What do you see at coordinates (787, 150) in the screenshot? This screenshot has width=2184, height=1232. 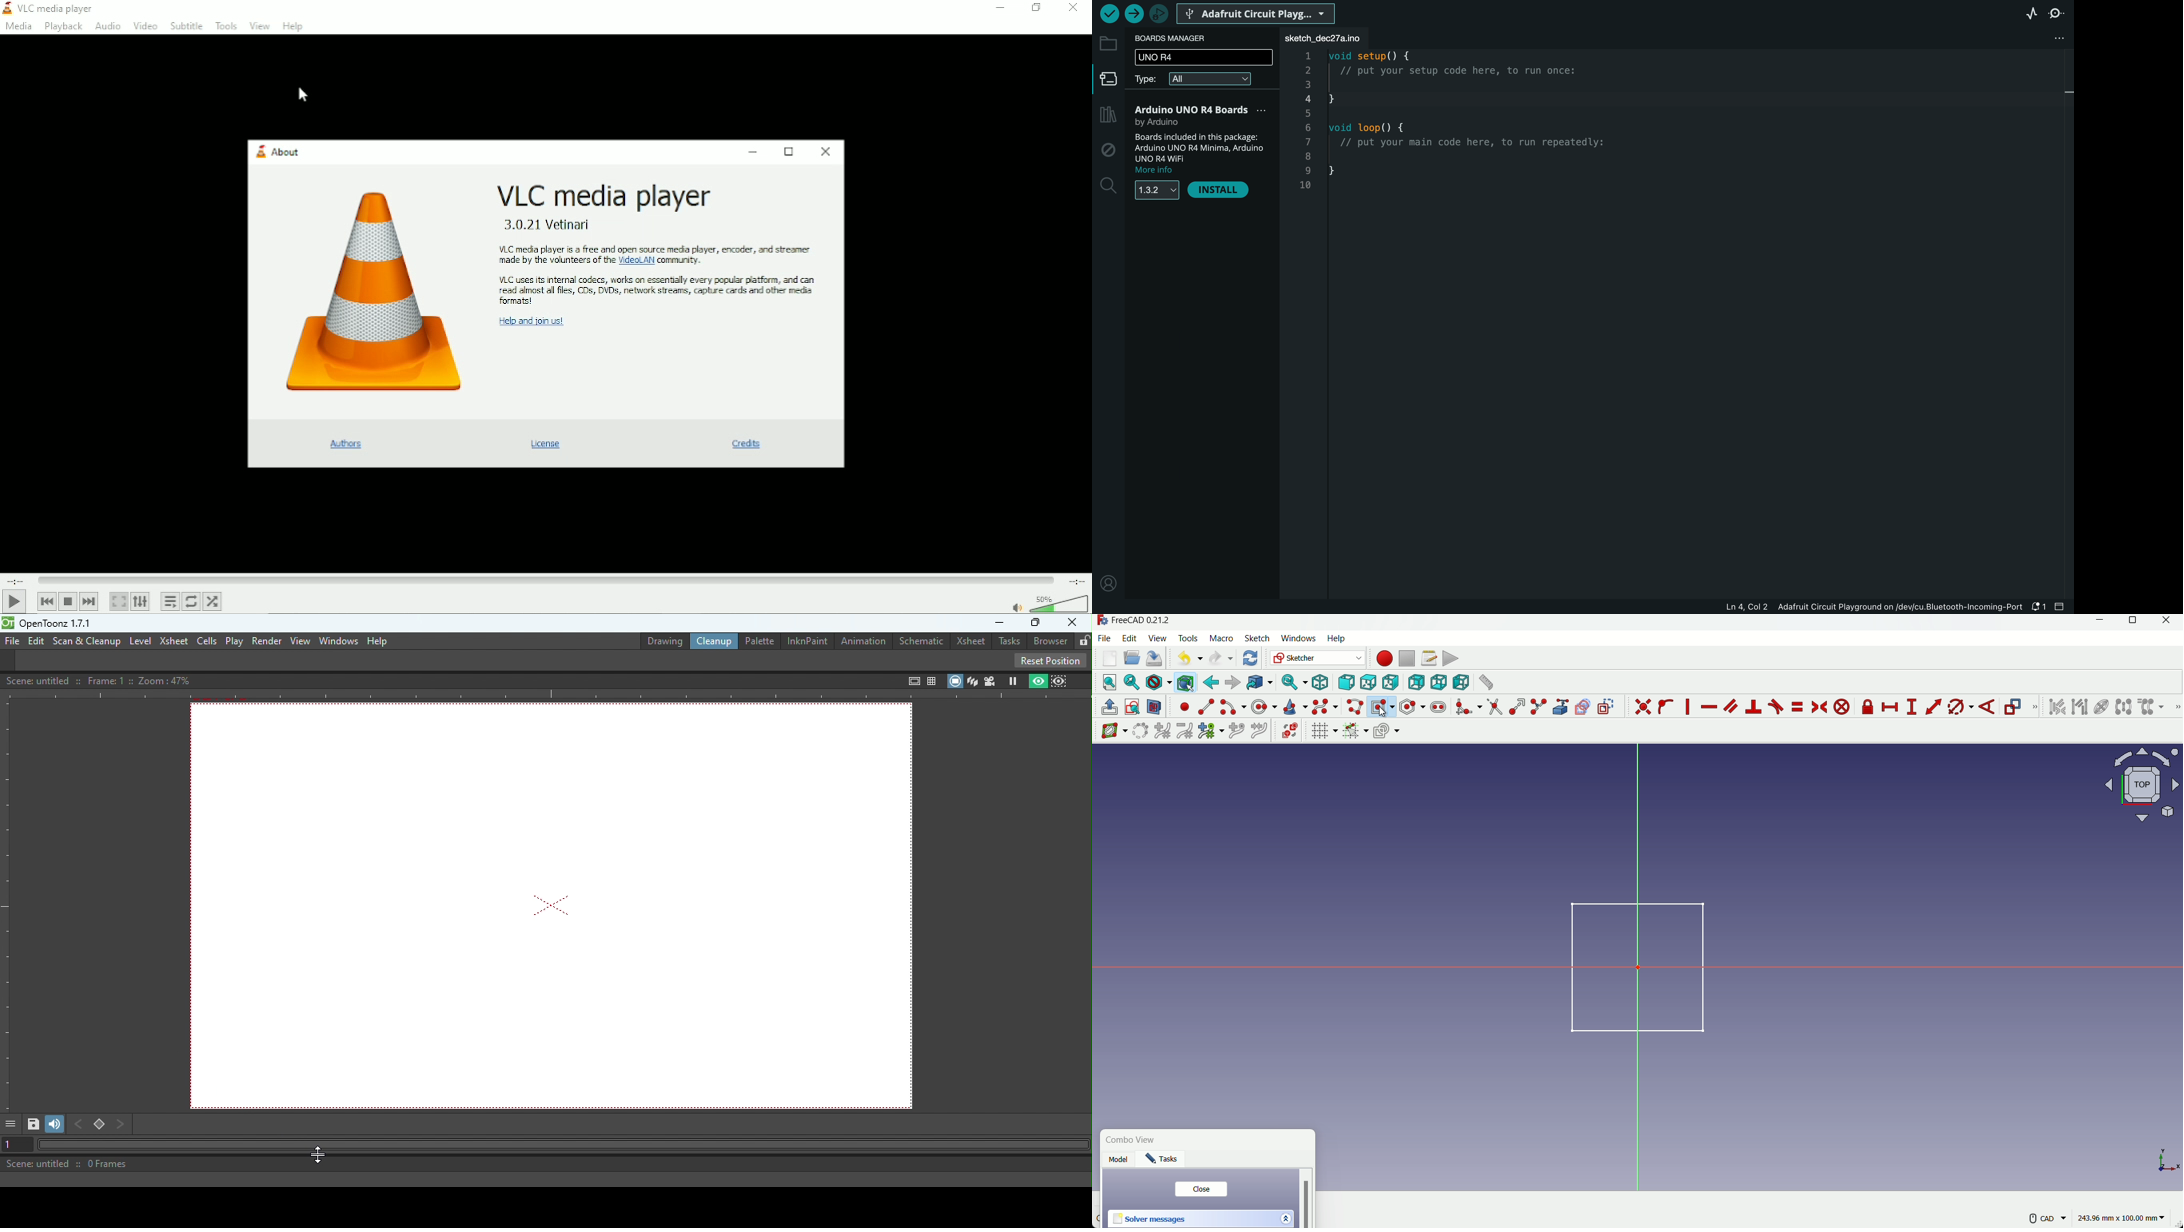 I see `Maximize` at bounding box center [787, 150].